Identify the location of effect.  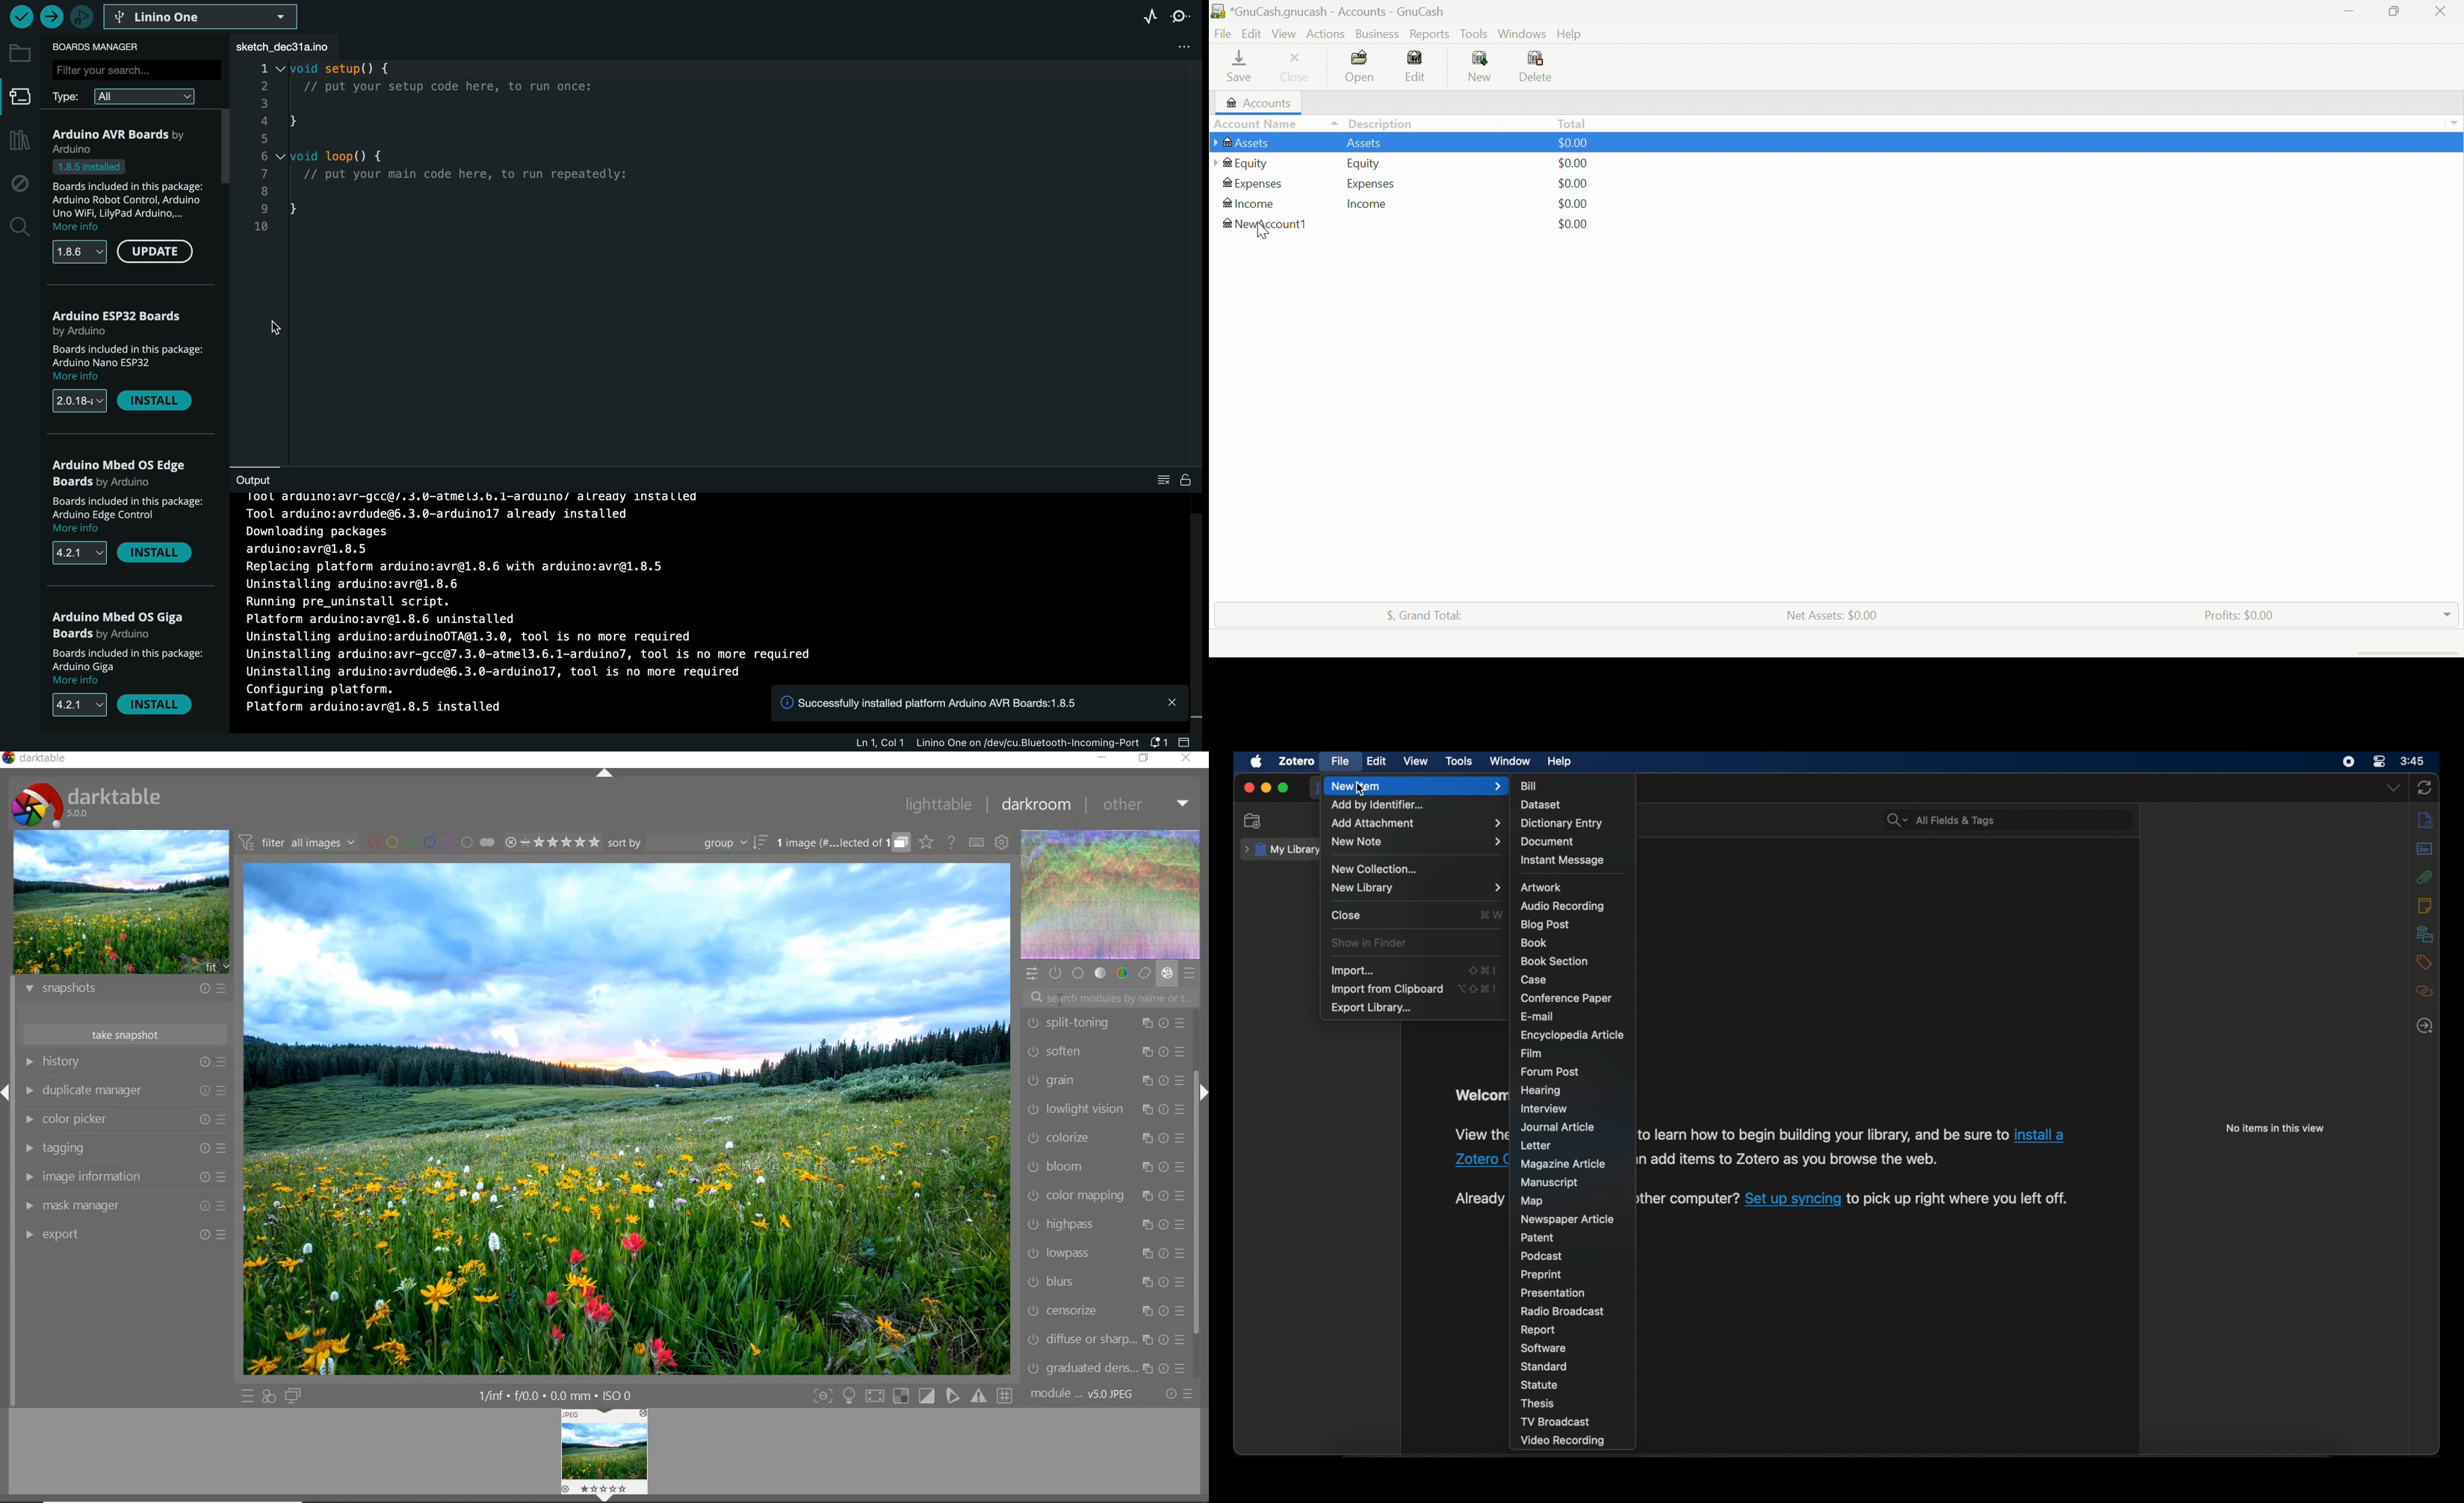
(1167, 974).